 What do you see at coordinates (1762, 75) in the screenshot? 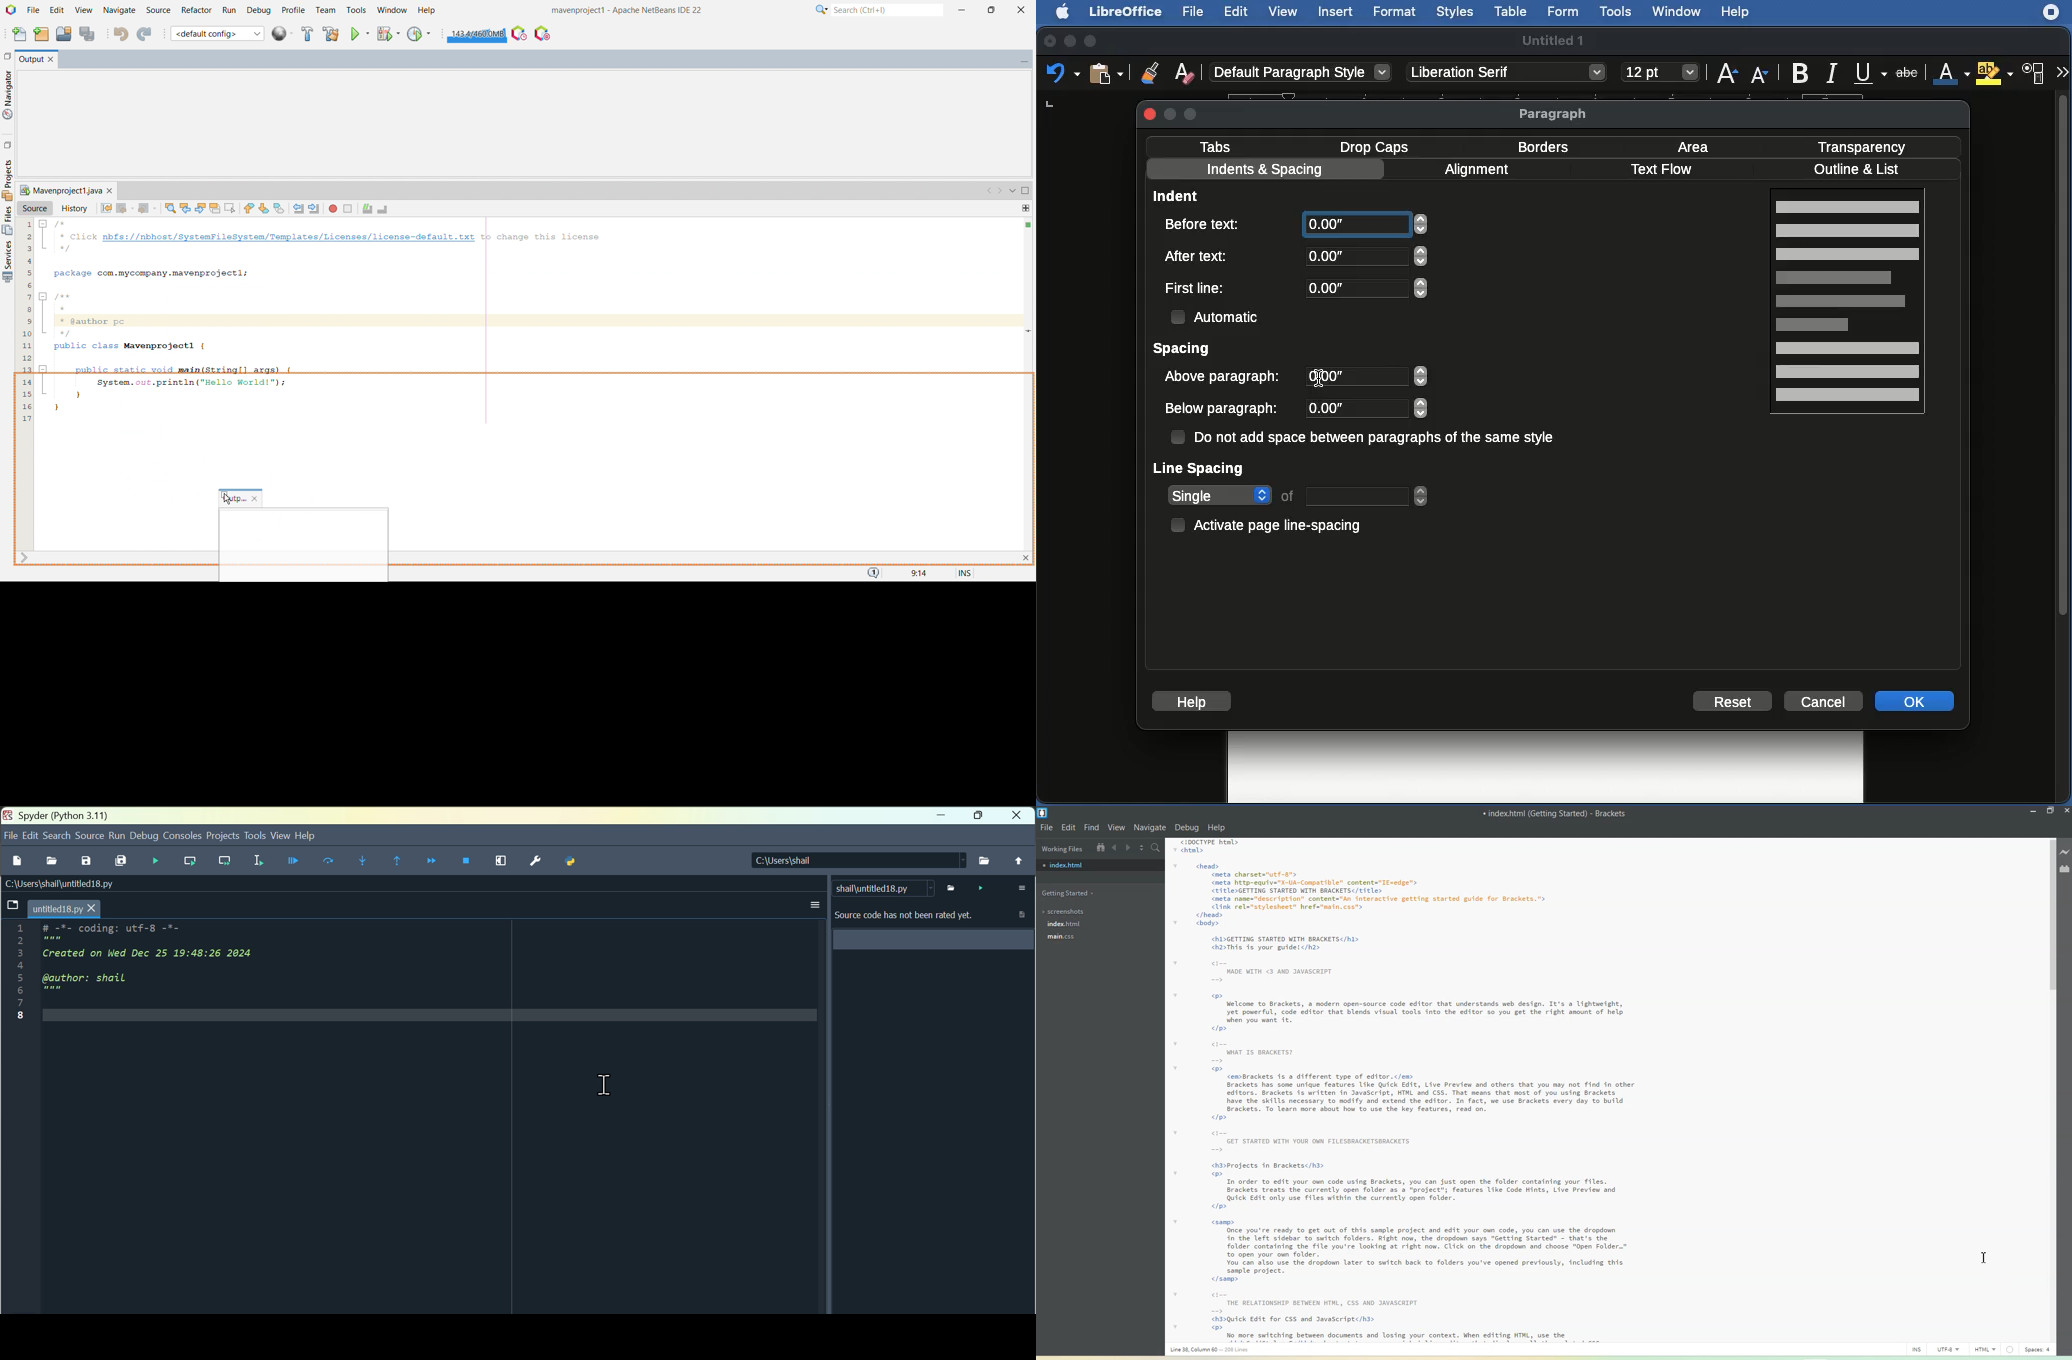
I see `Font size decrease` at bounding box center [1762, 75].